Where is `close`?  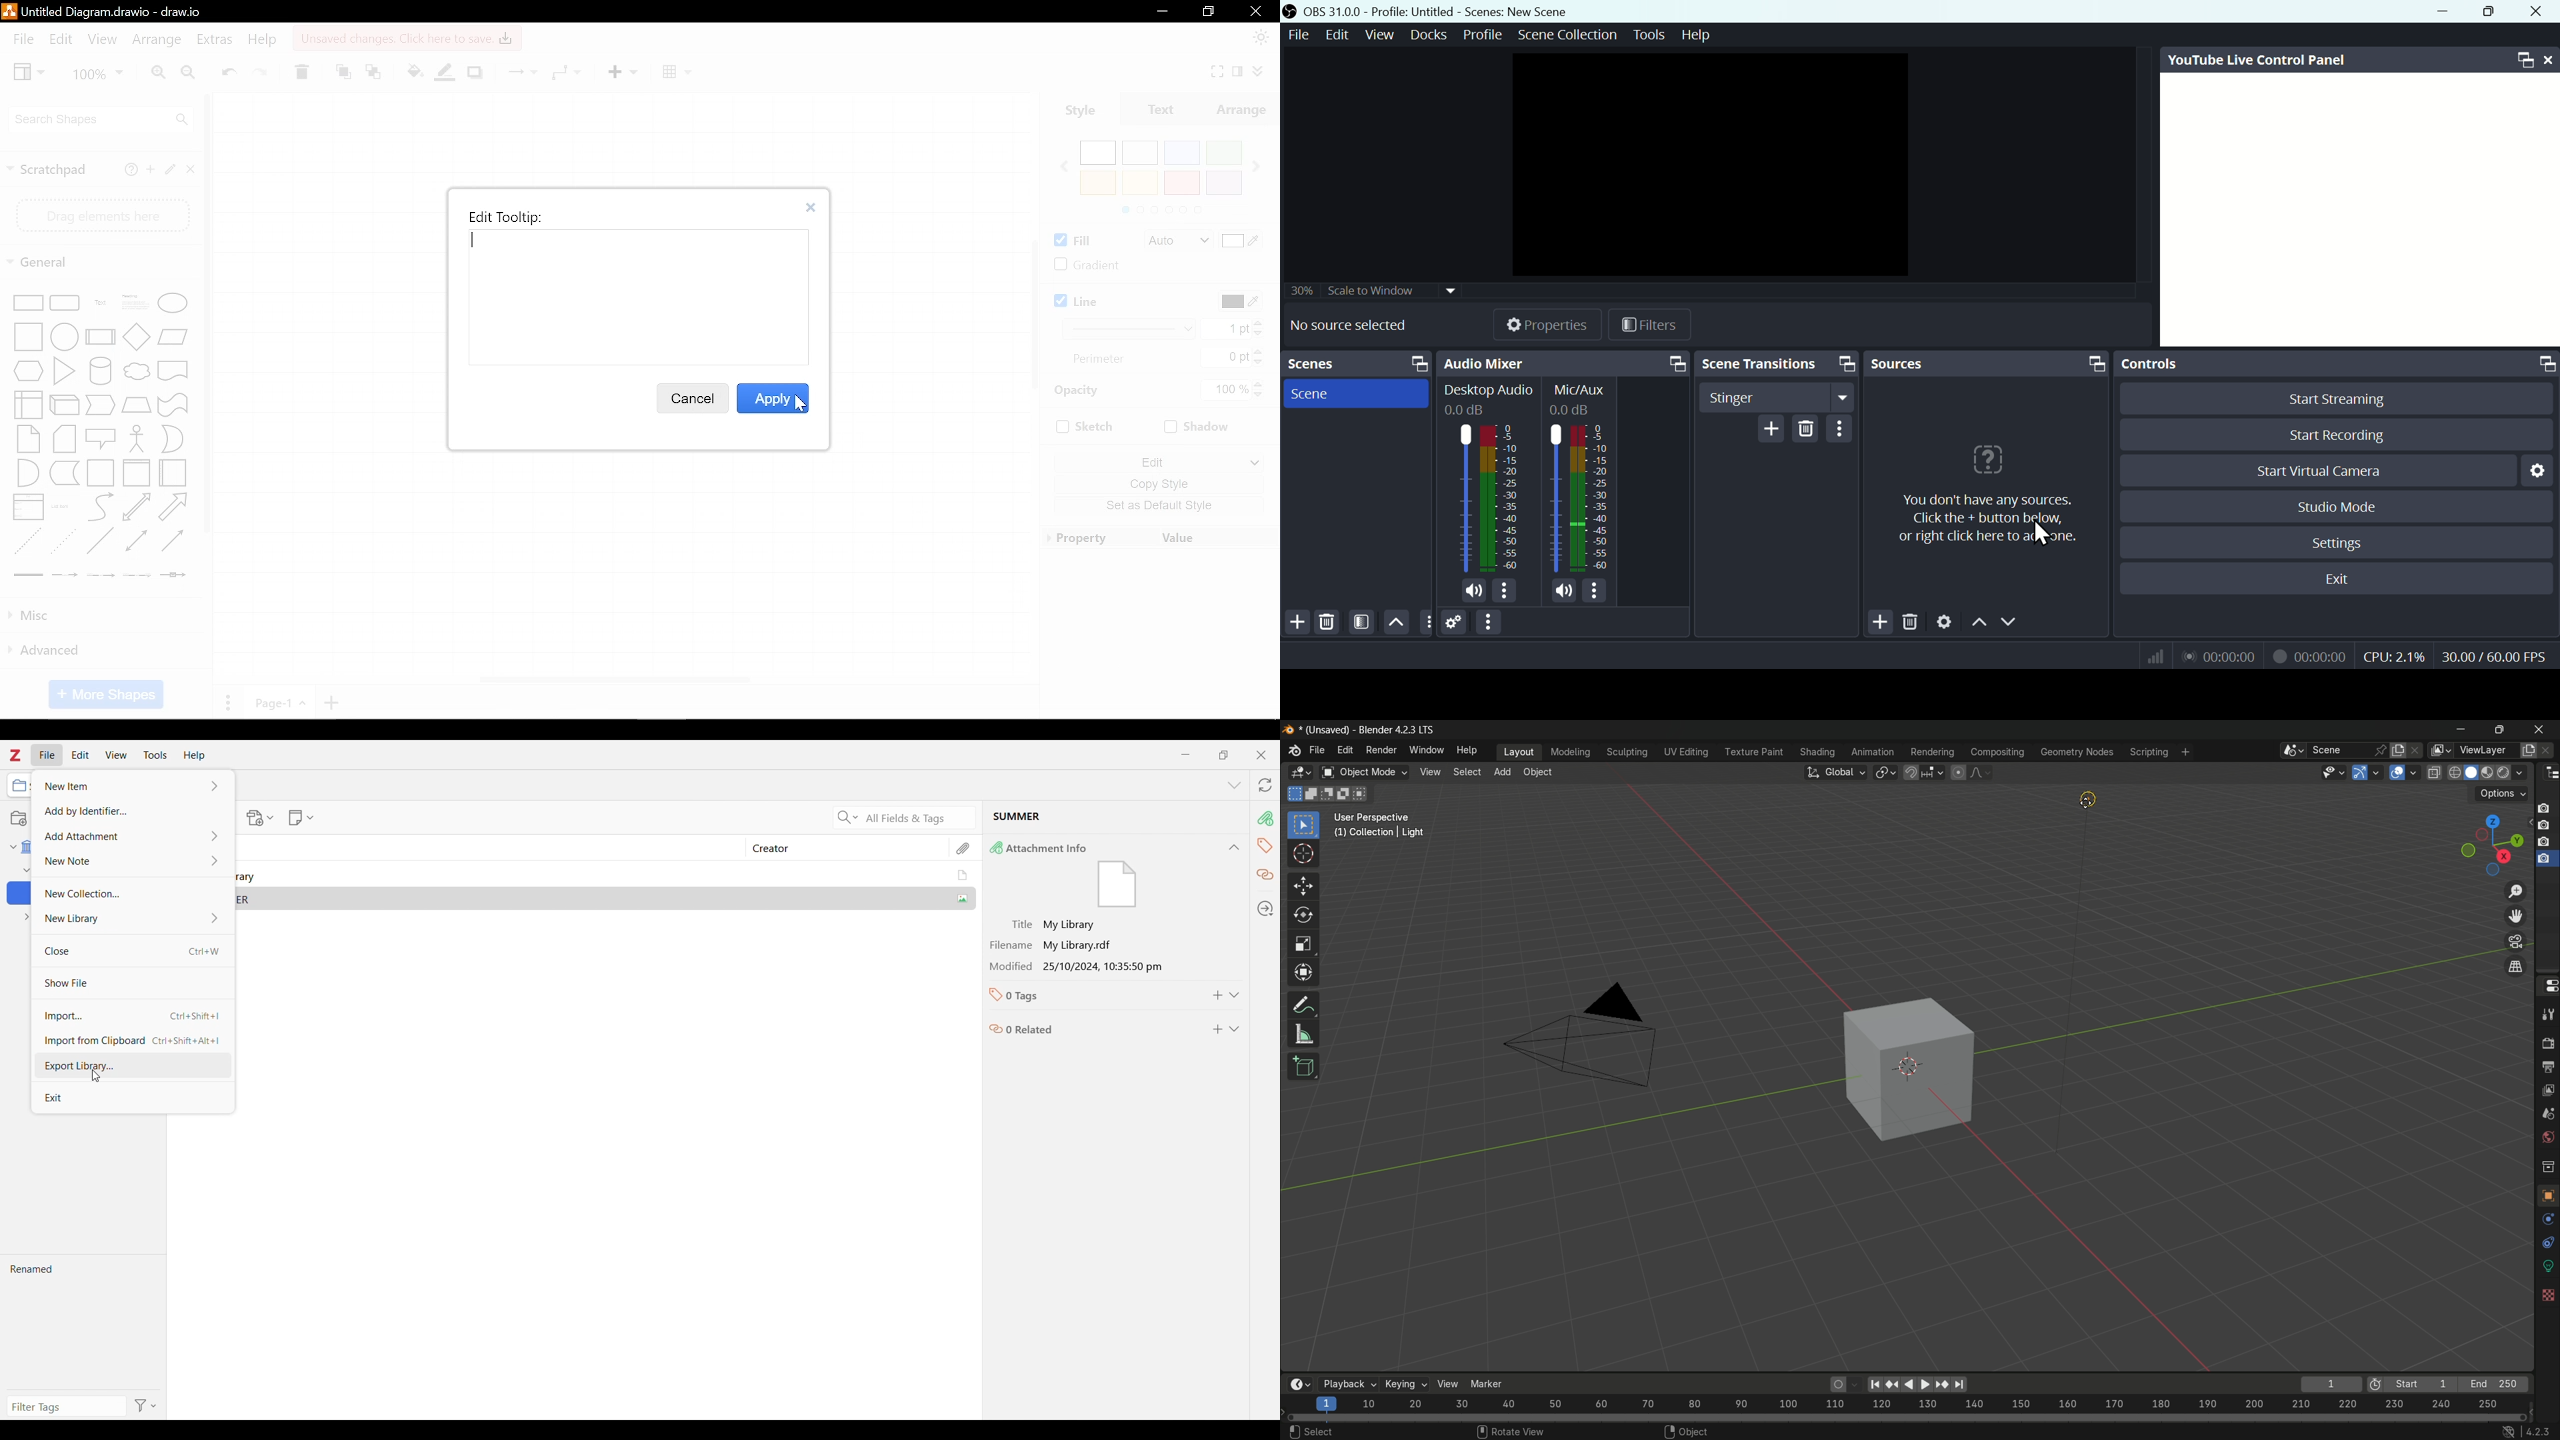 close is located at coordinates (2539, 11).